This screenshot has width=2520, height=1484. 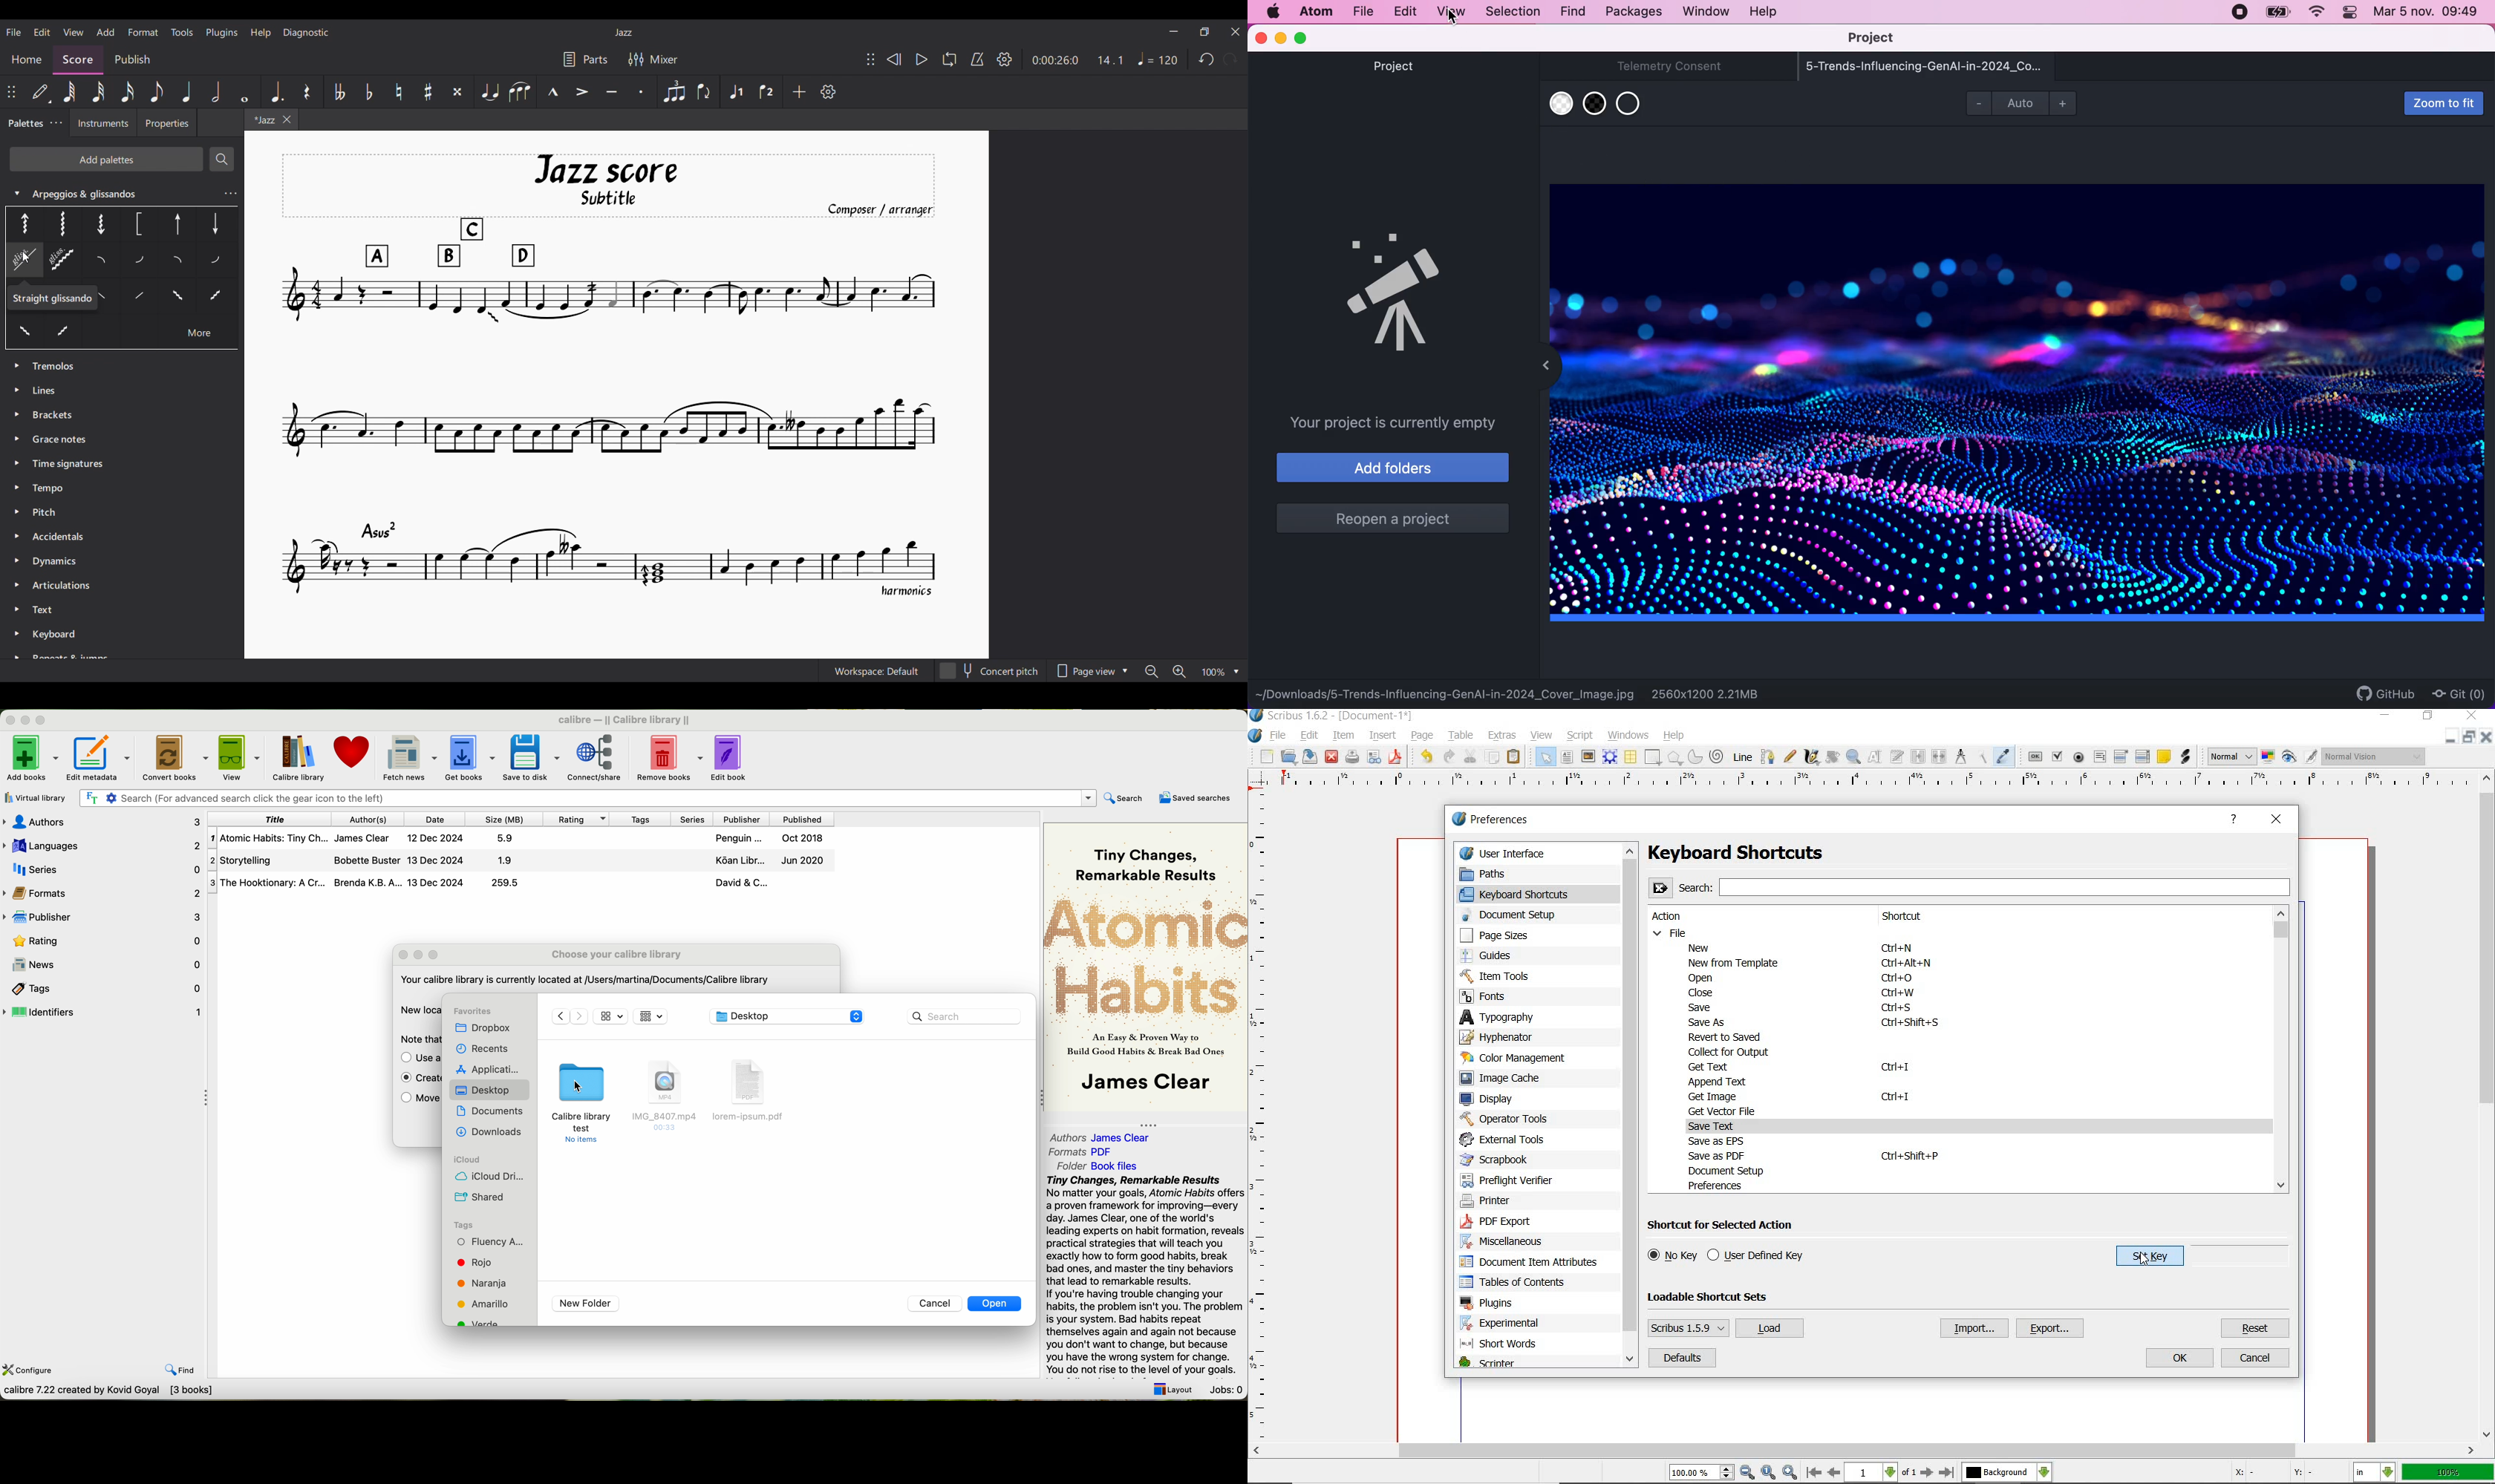 What do you see at coordinates (1898, 1008) in the screenshot?
I see `Ctrl + S` at bounding box center [1898, 1008].